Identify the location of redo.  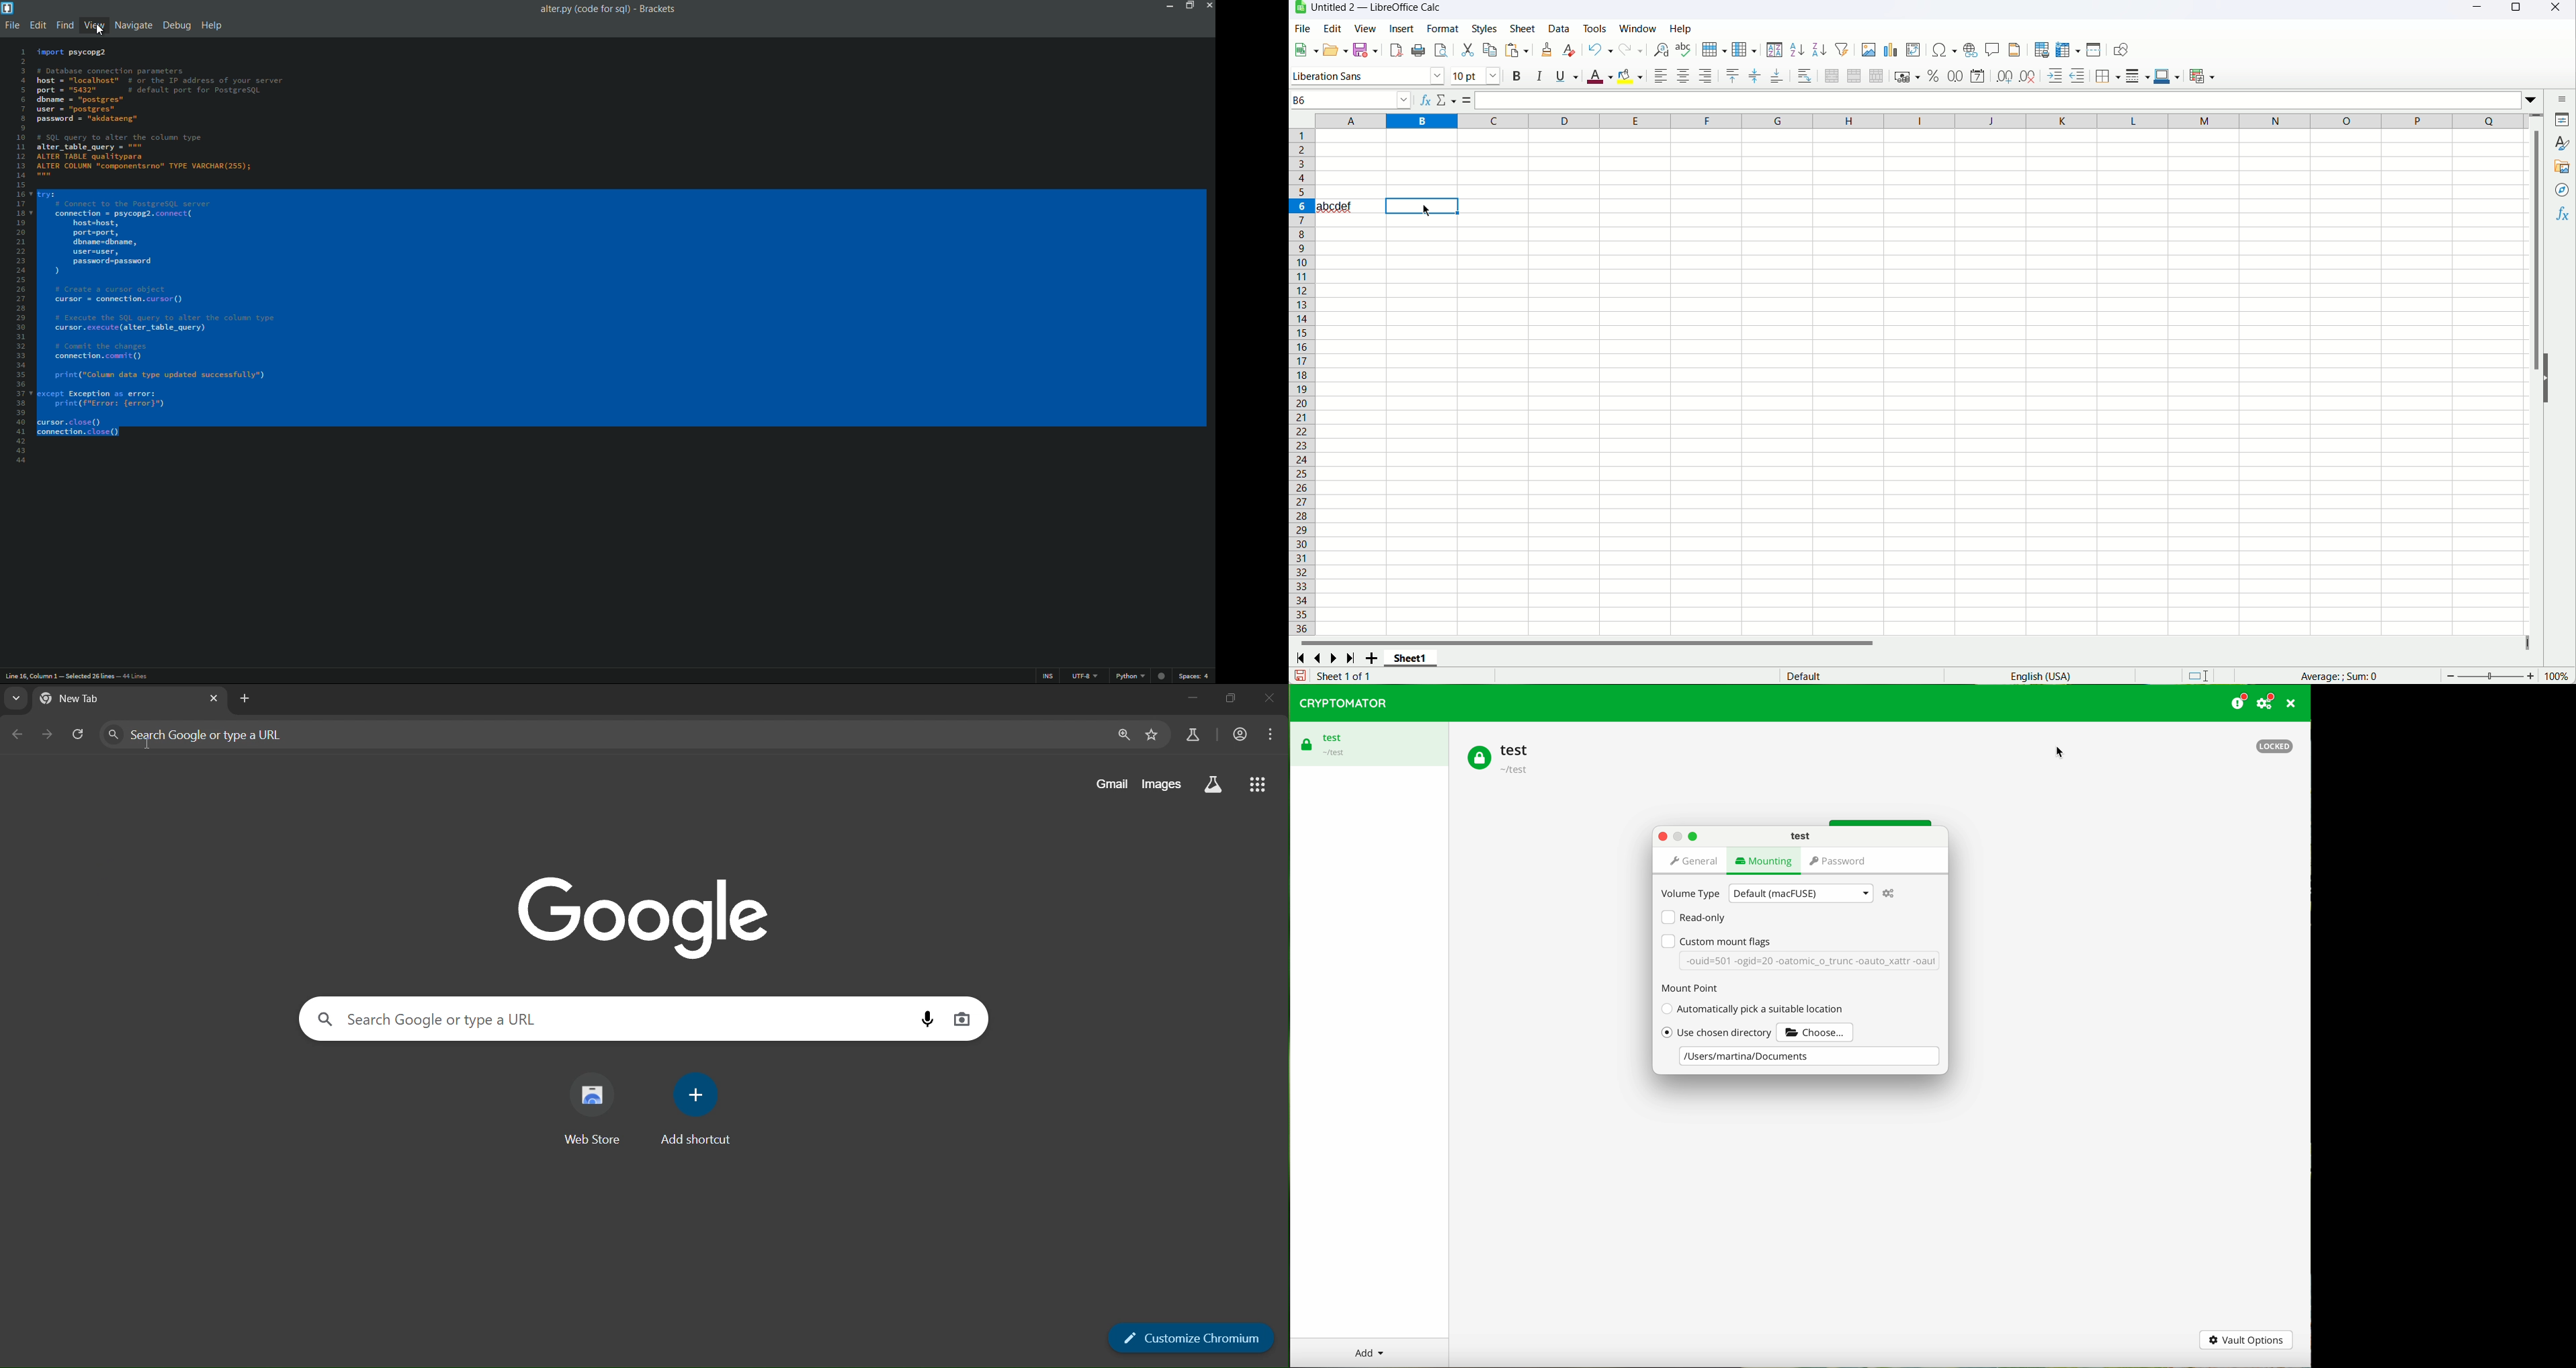
(1631, 50).